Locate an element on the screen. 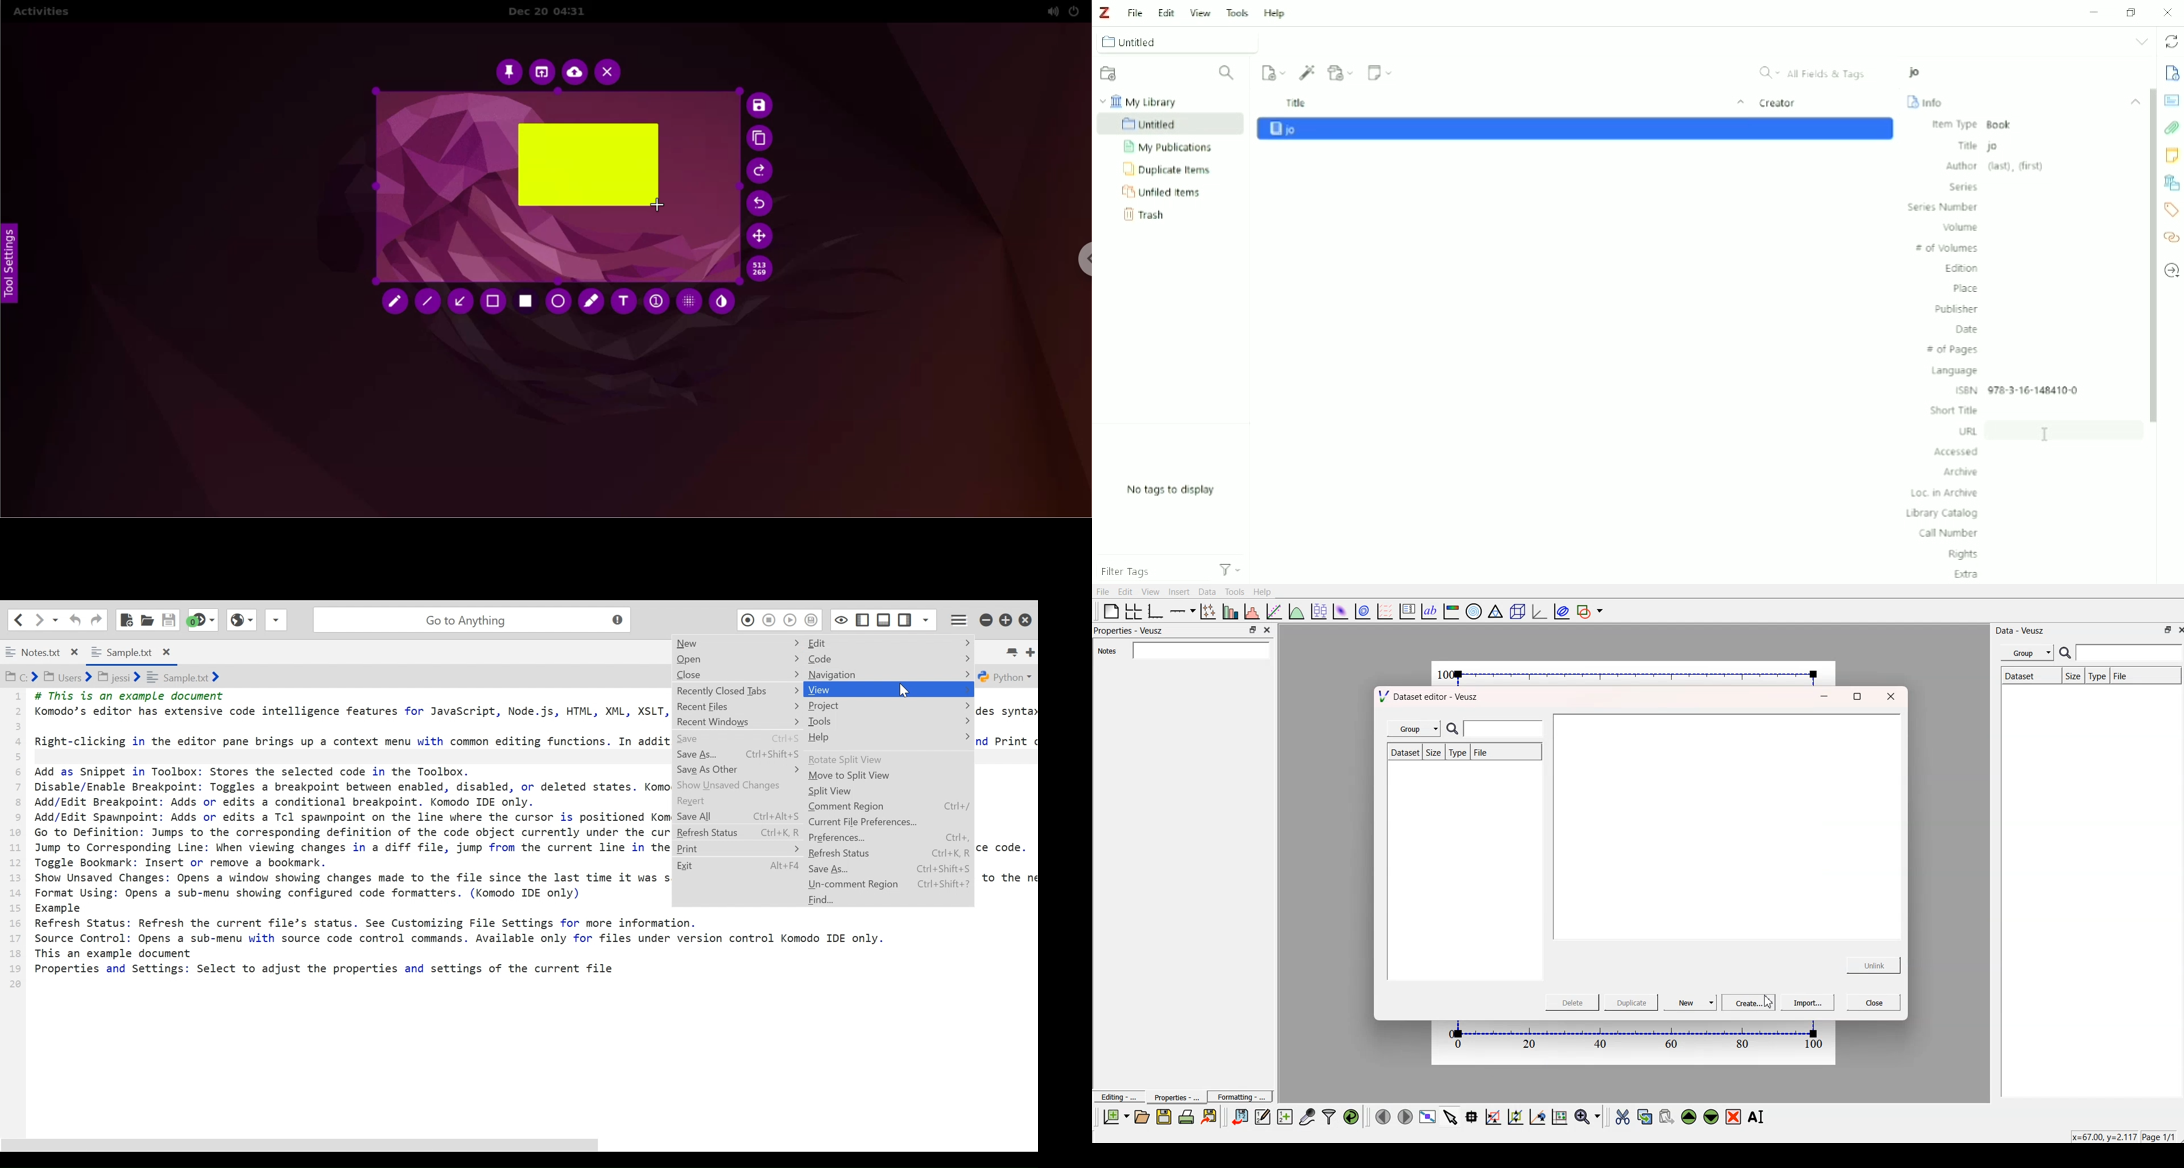  Language is located at coordinates (1955, 371).